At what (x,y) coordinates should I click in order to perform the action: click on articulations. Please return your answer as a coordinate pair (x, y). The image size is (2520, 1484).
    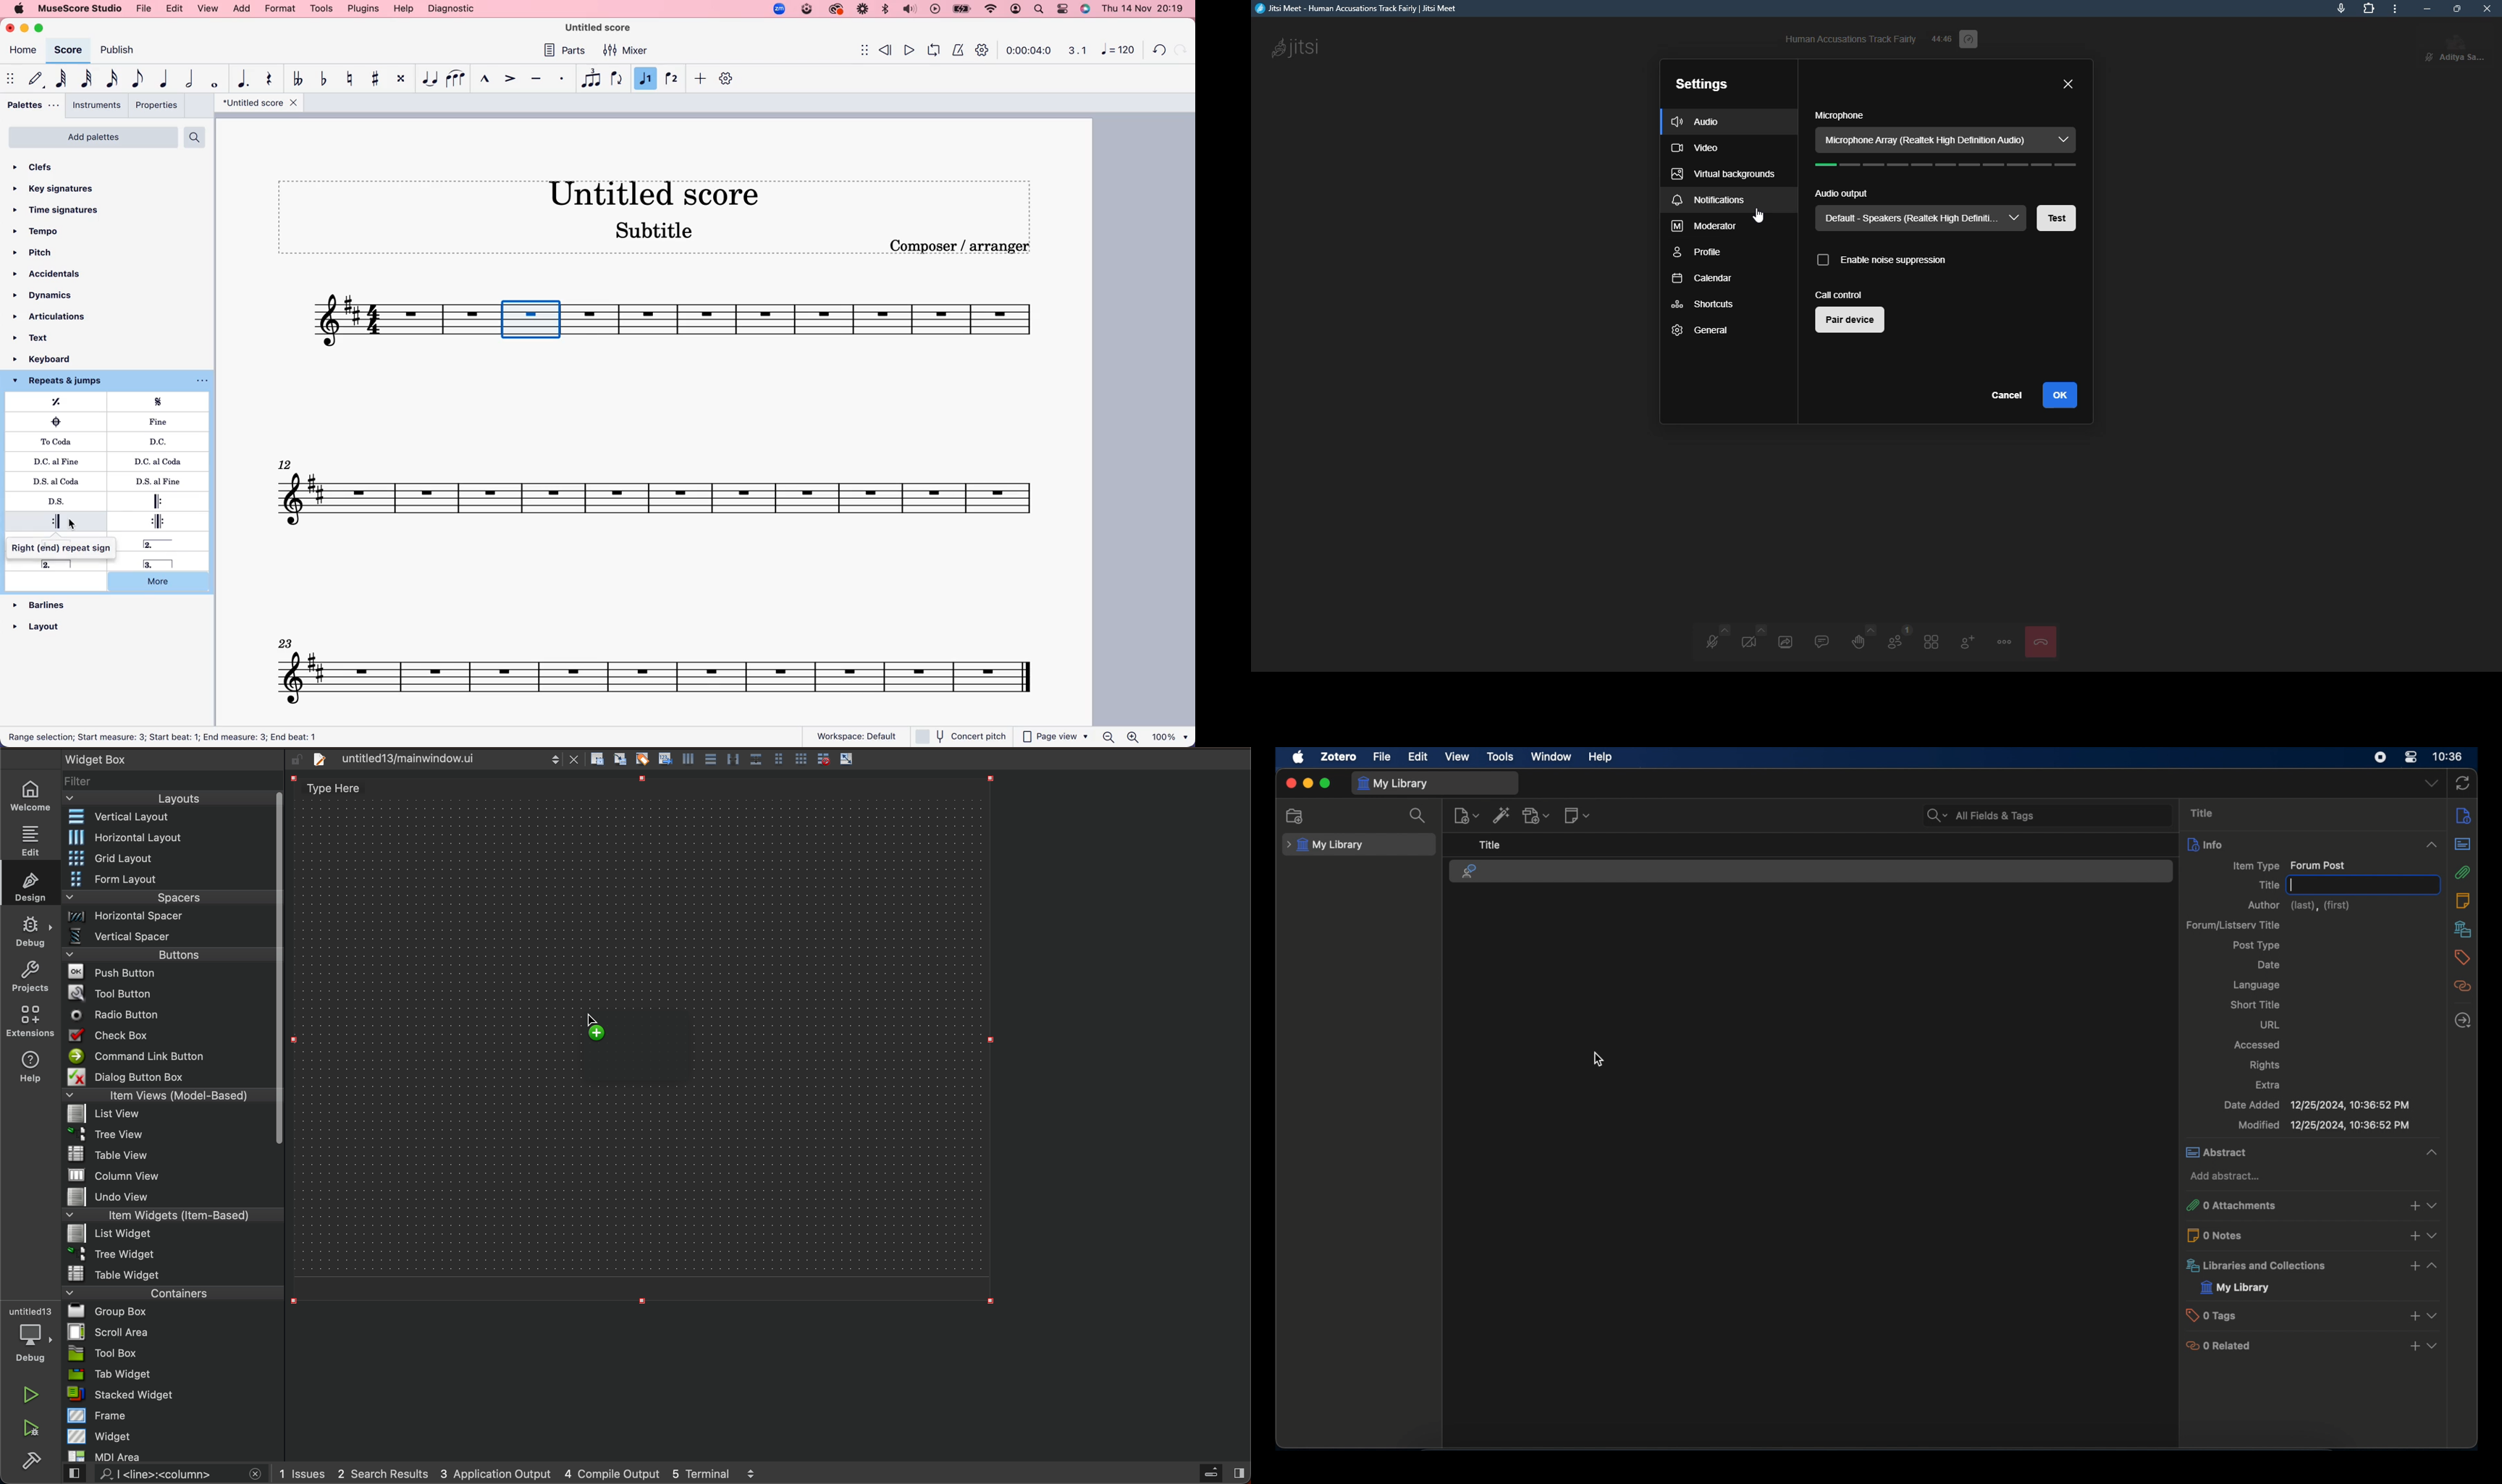
    Looking at the image, I should click on (53, 316).